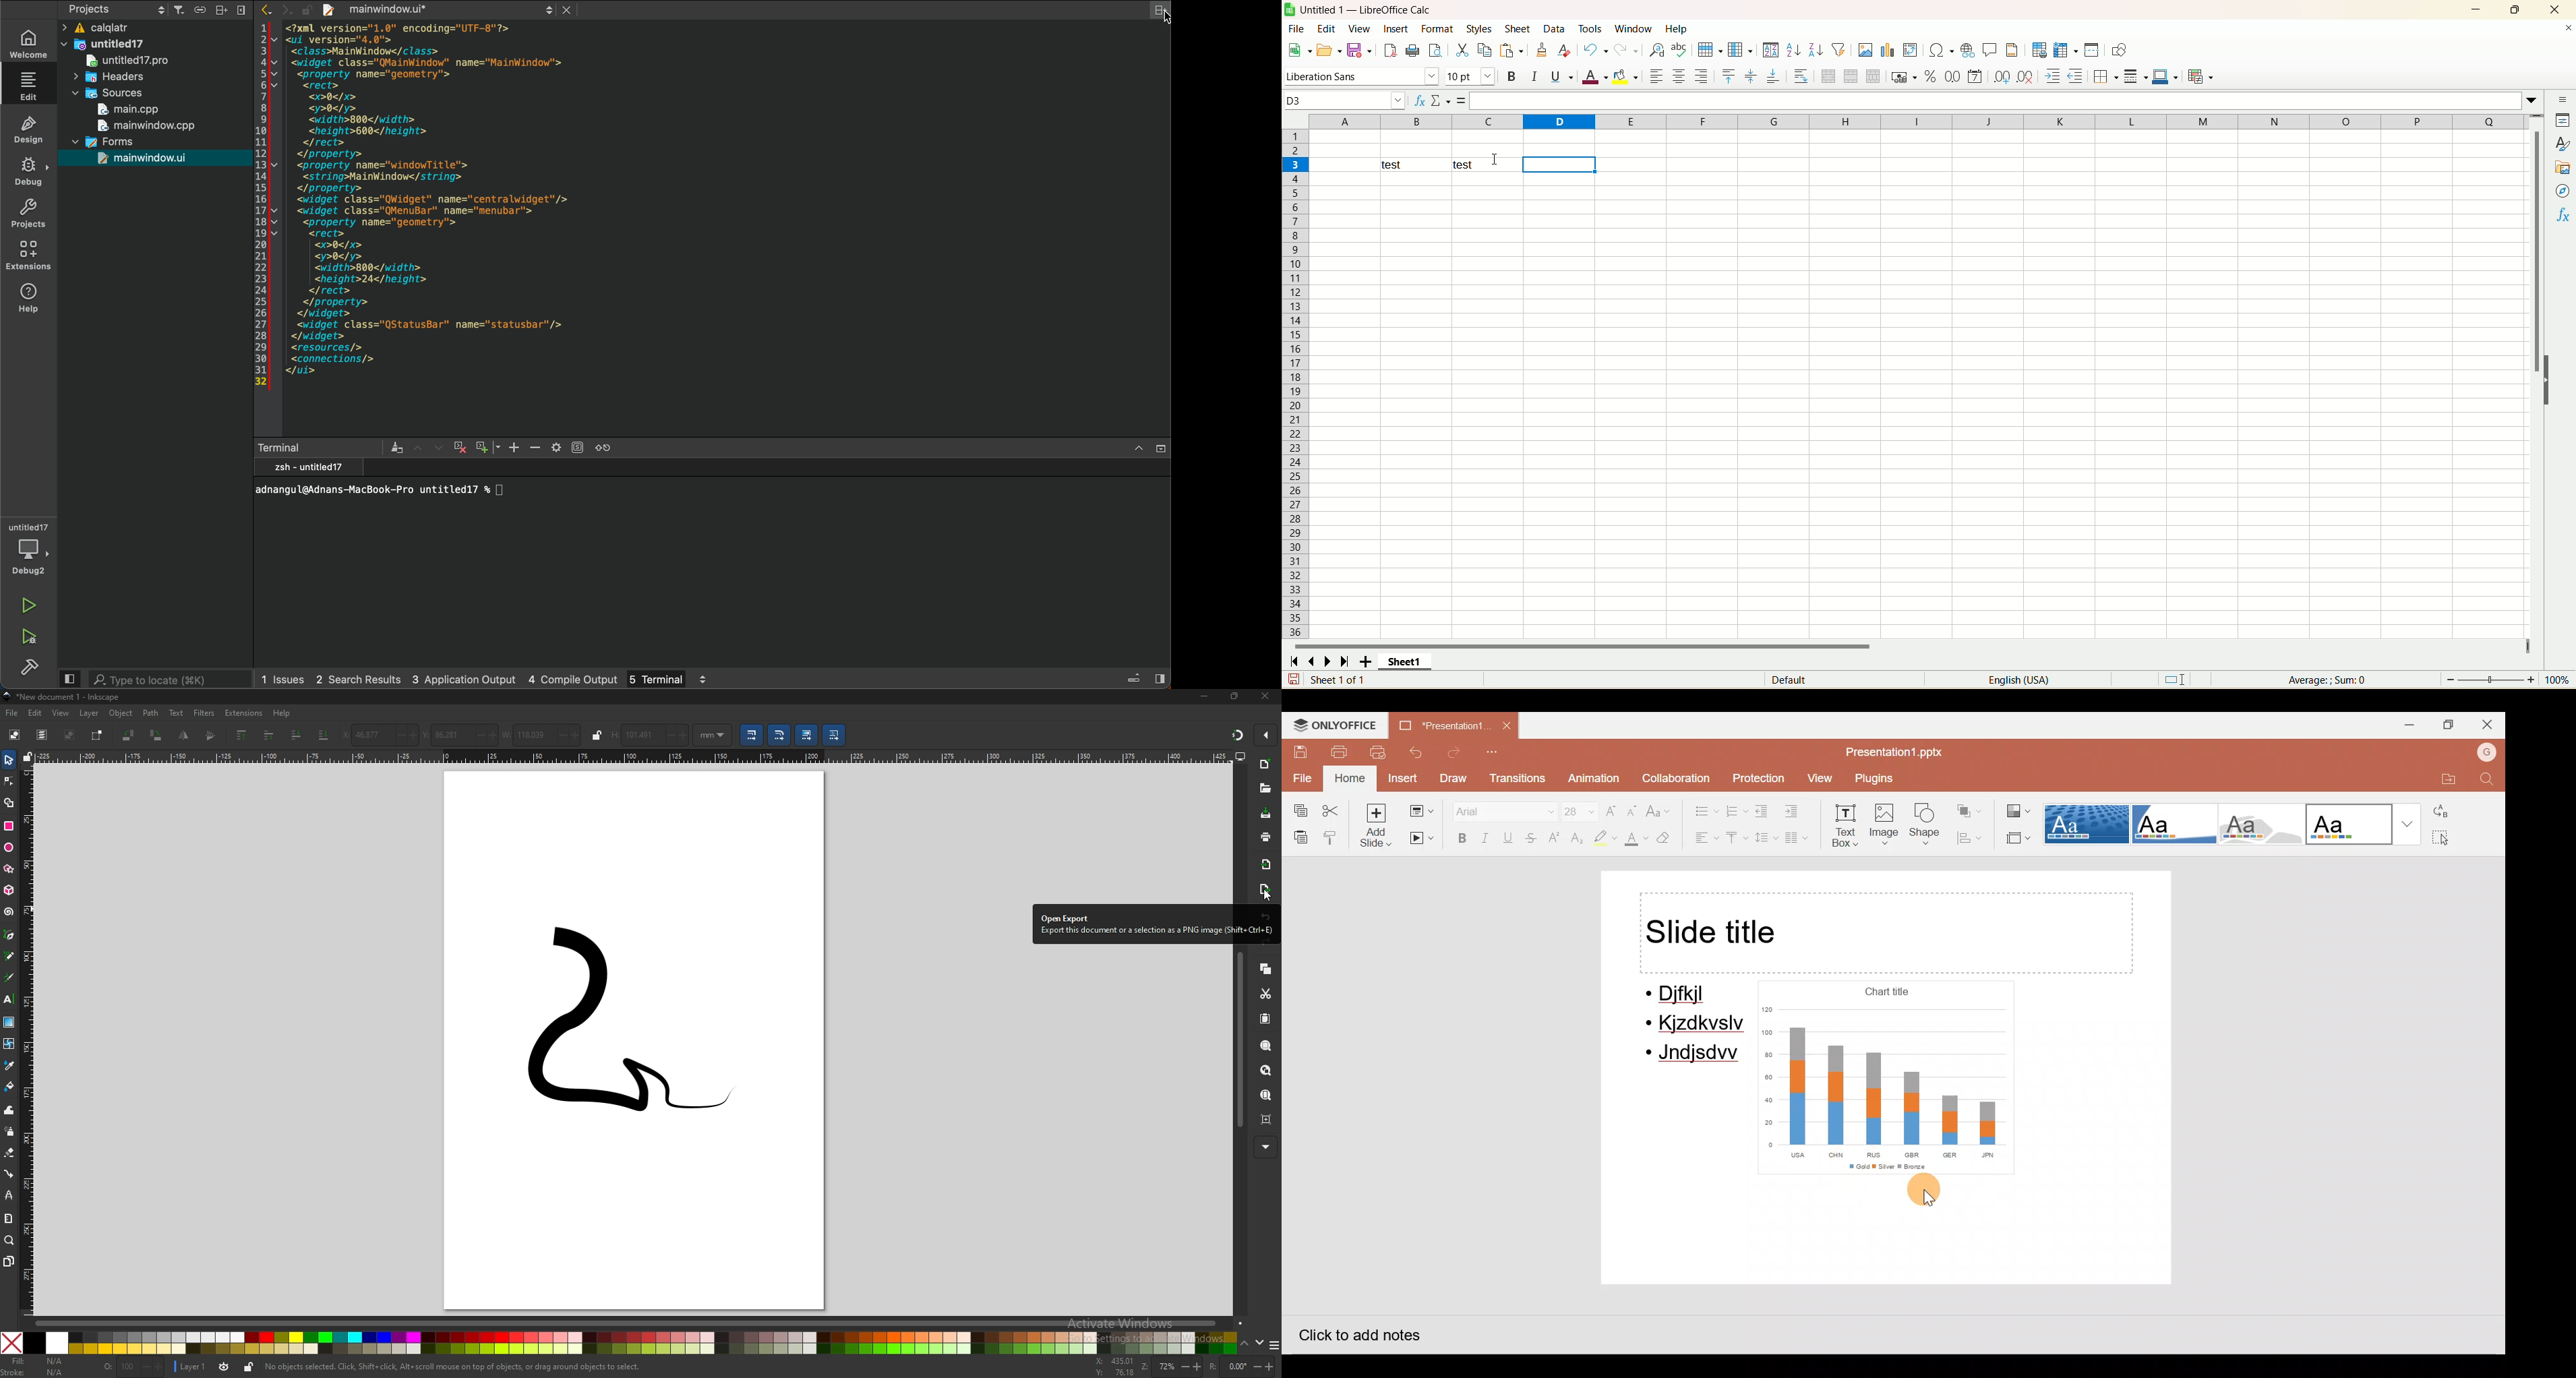 This screenshot has height=1400, width=2576. I want to click on help, so click(1677, 28).